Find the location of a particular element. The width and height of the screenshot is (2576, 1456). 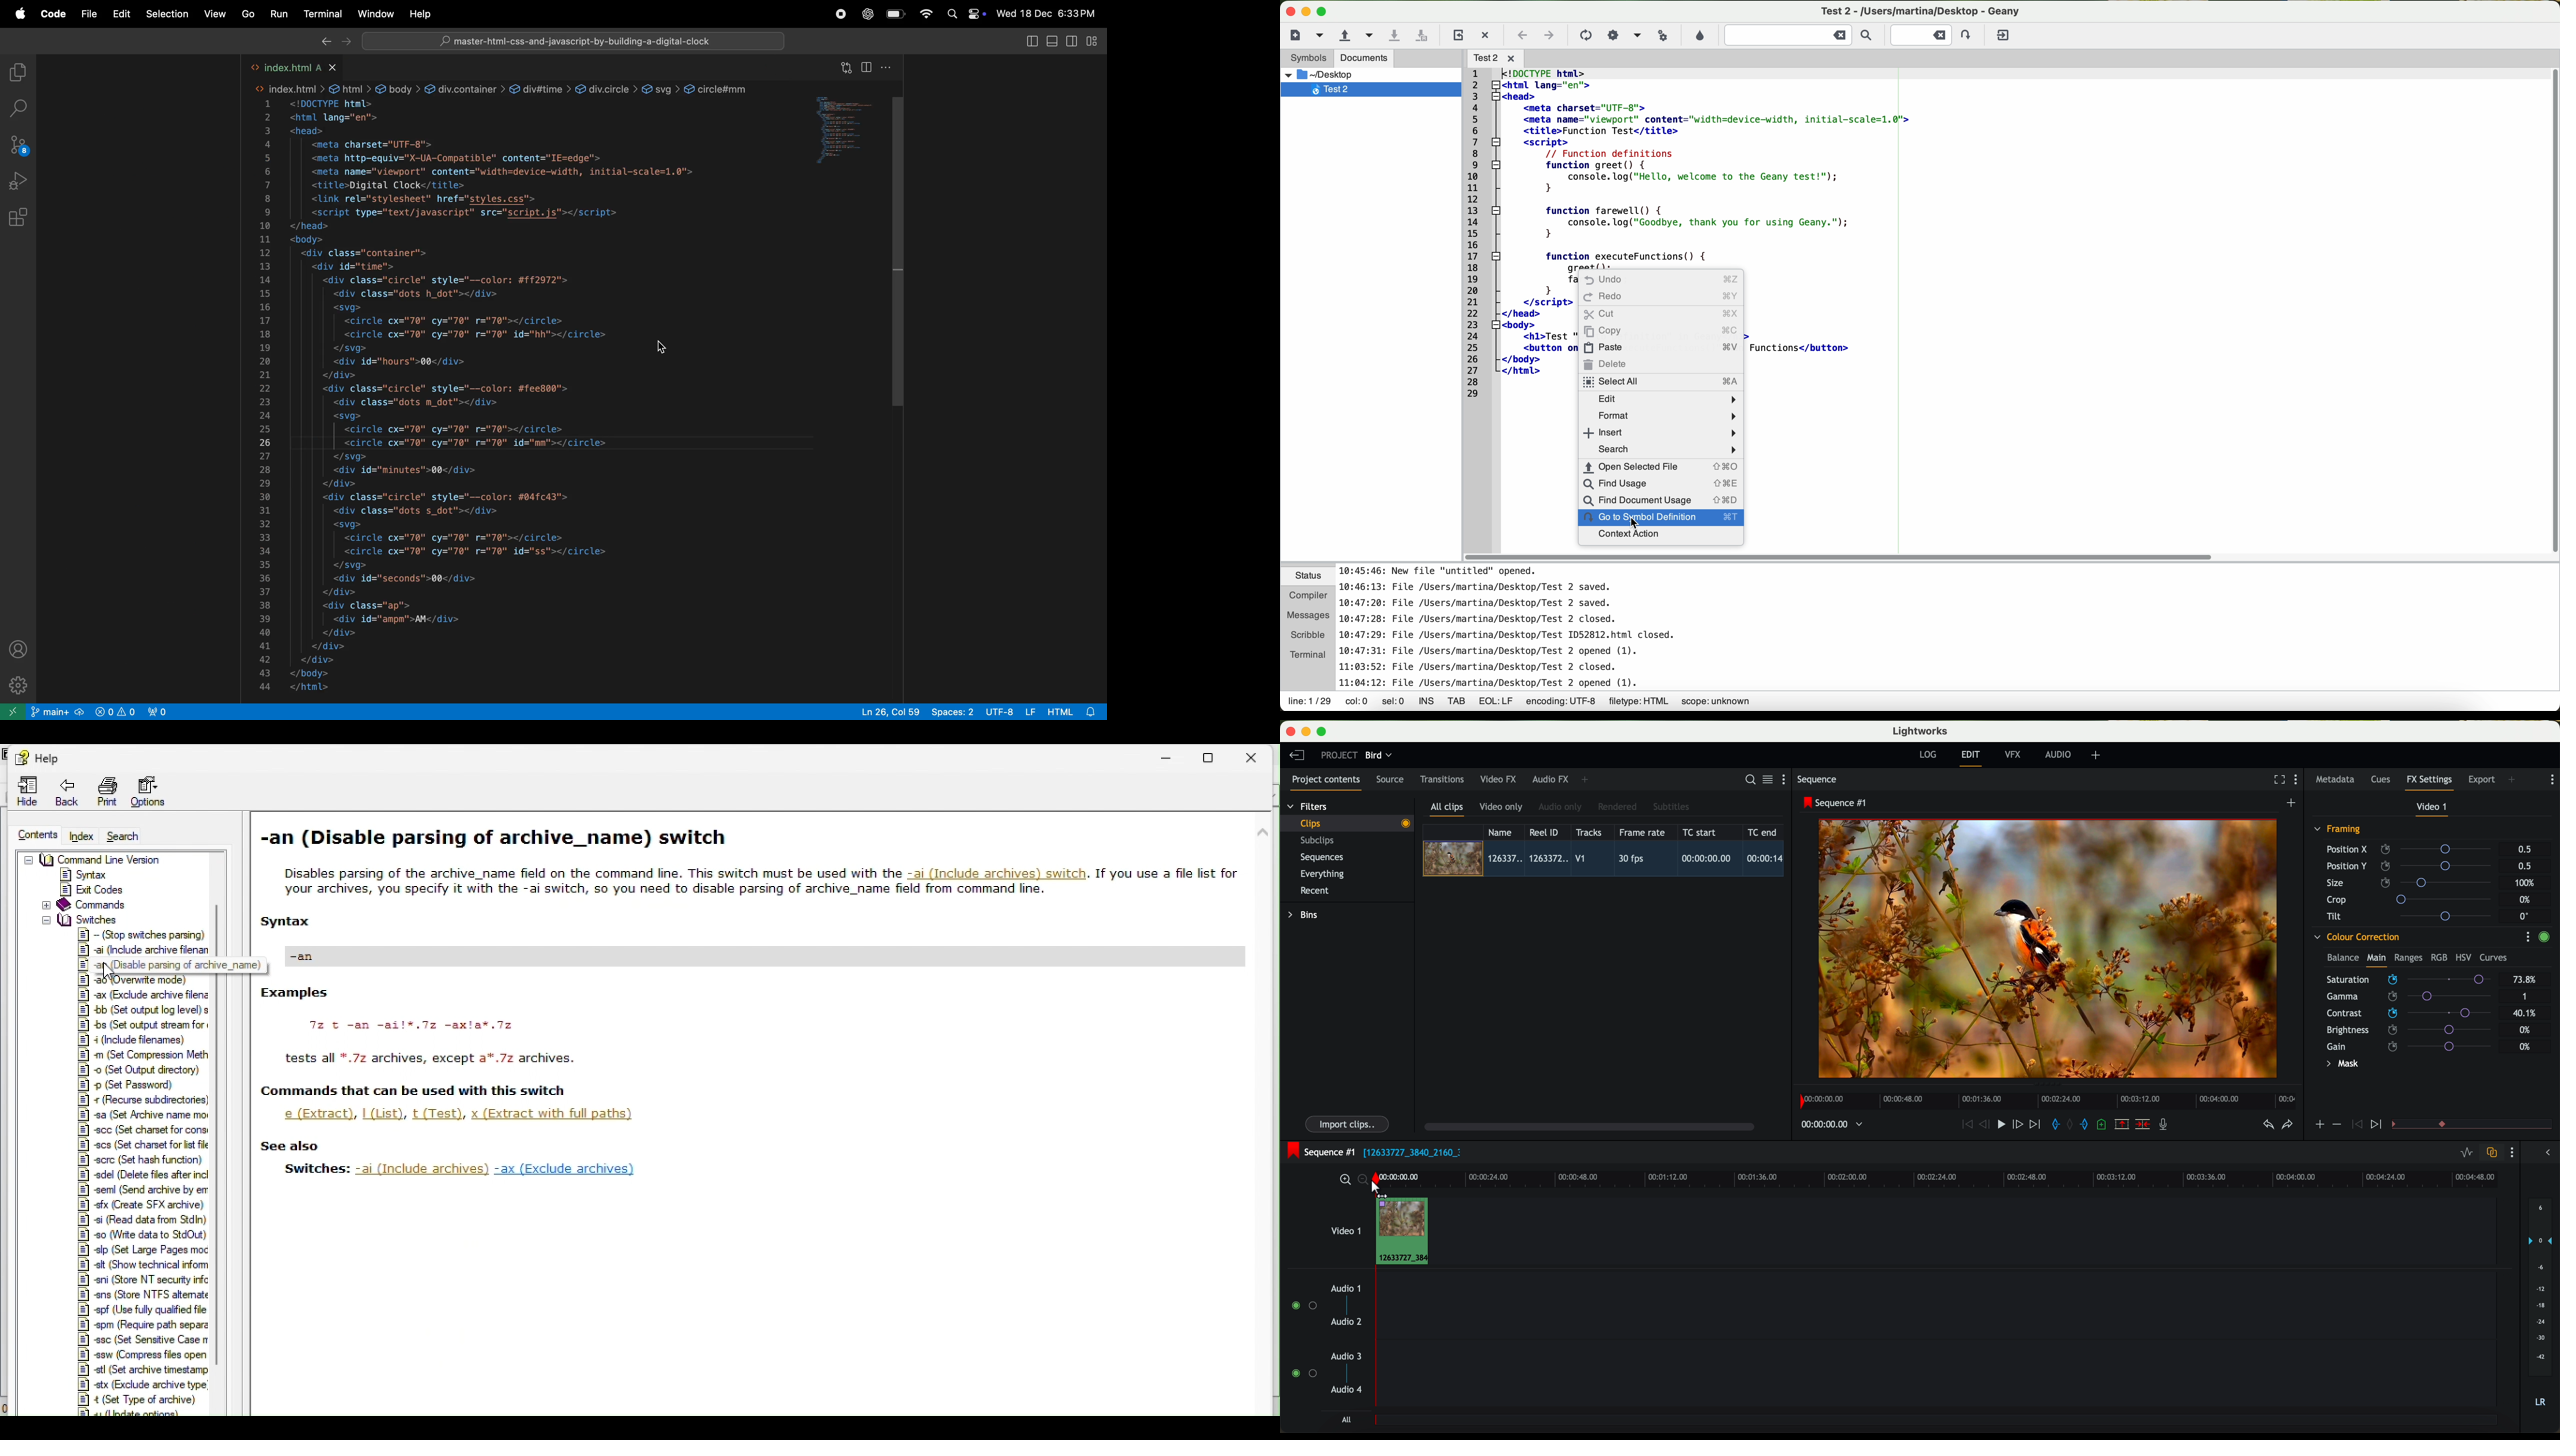

run and debug is located at coordinates (18, 180).